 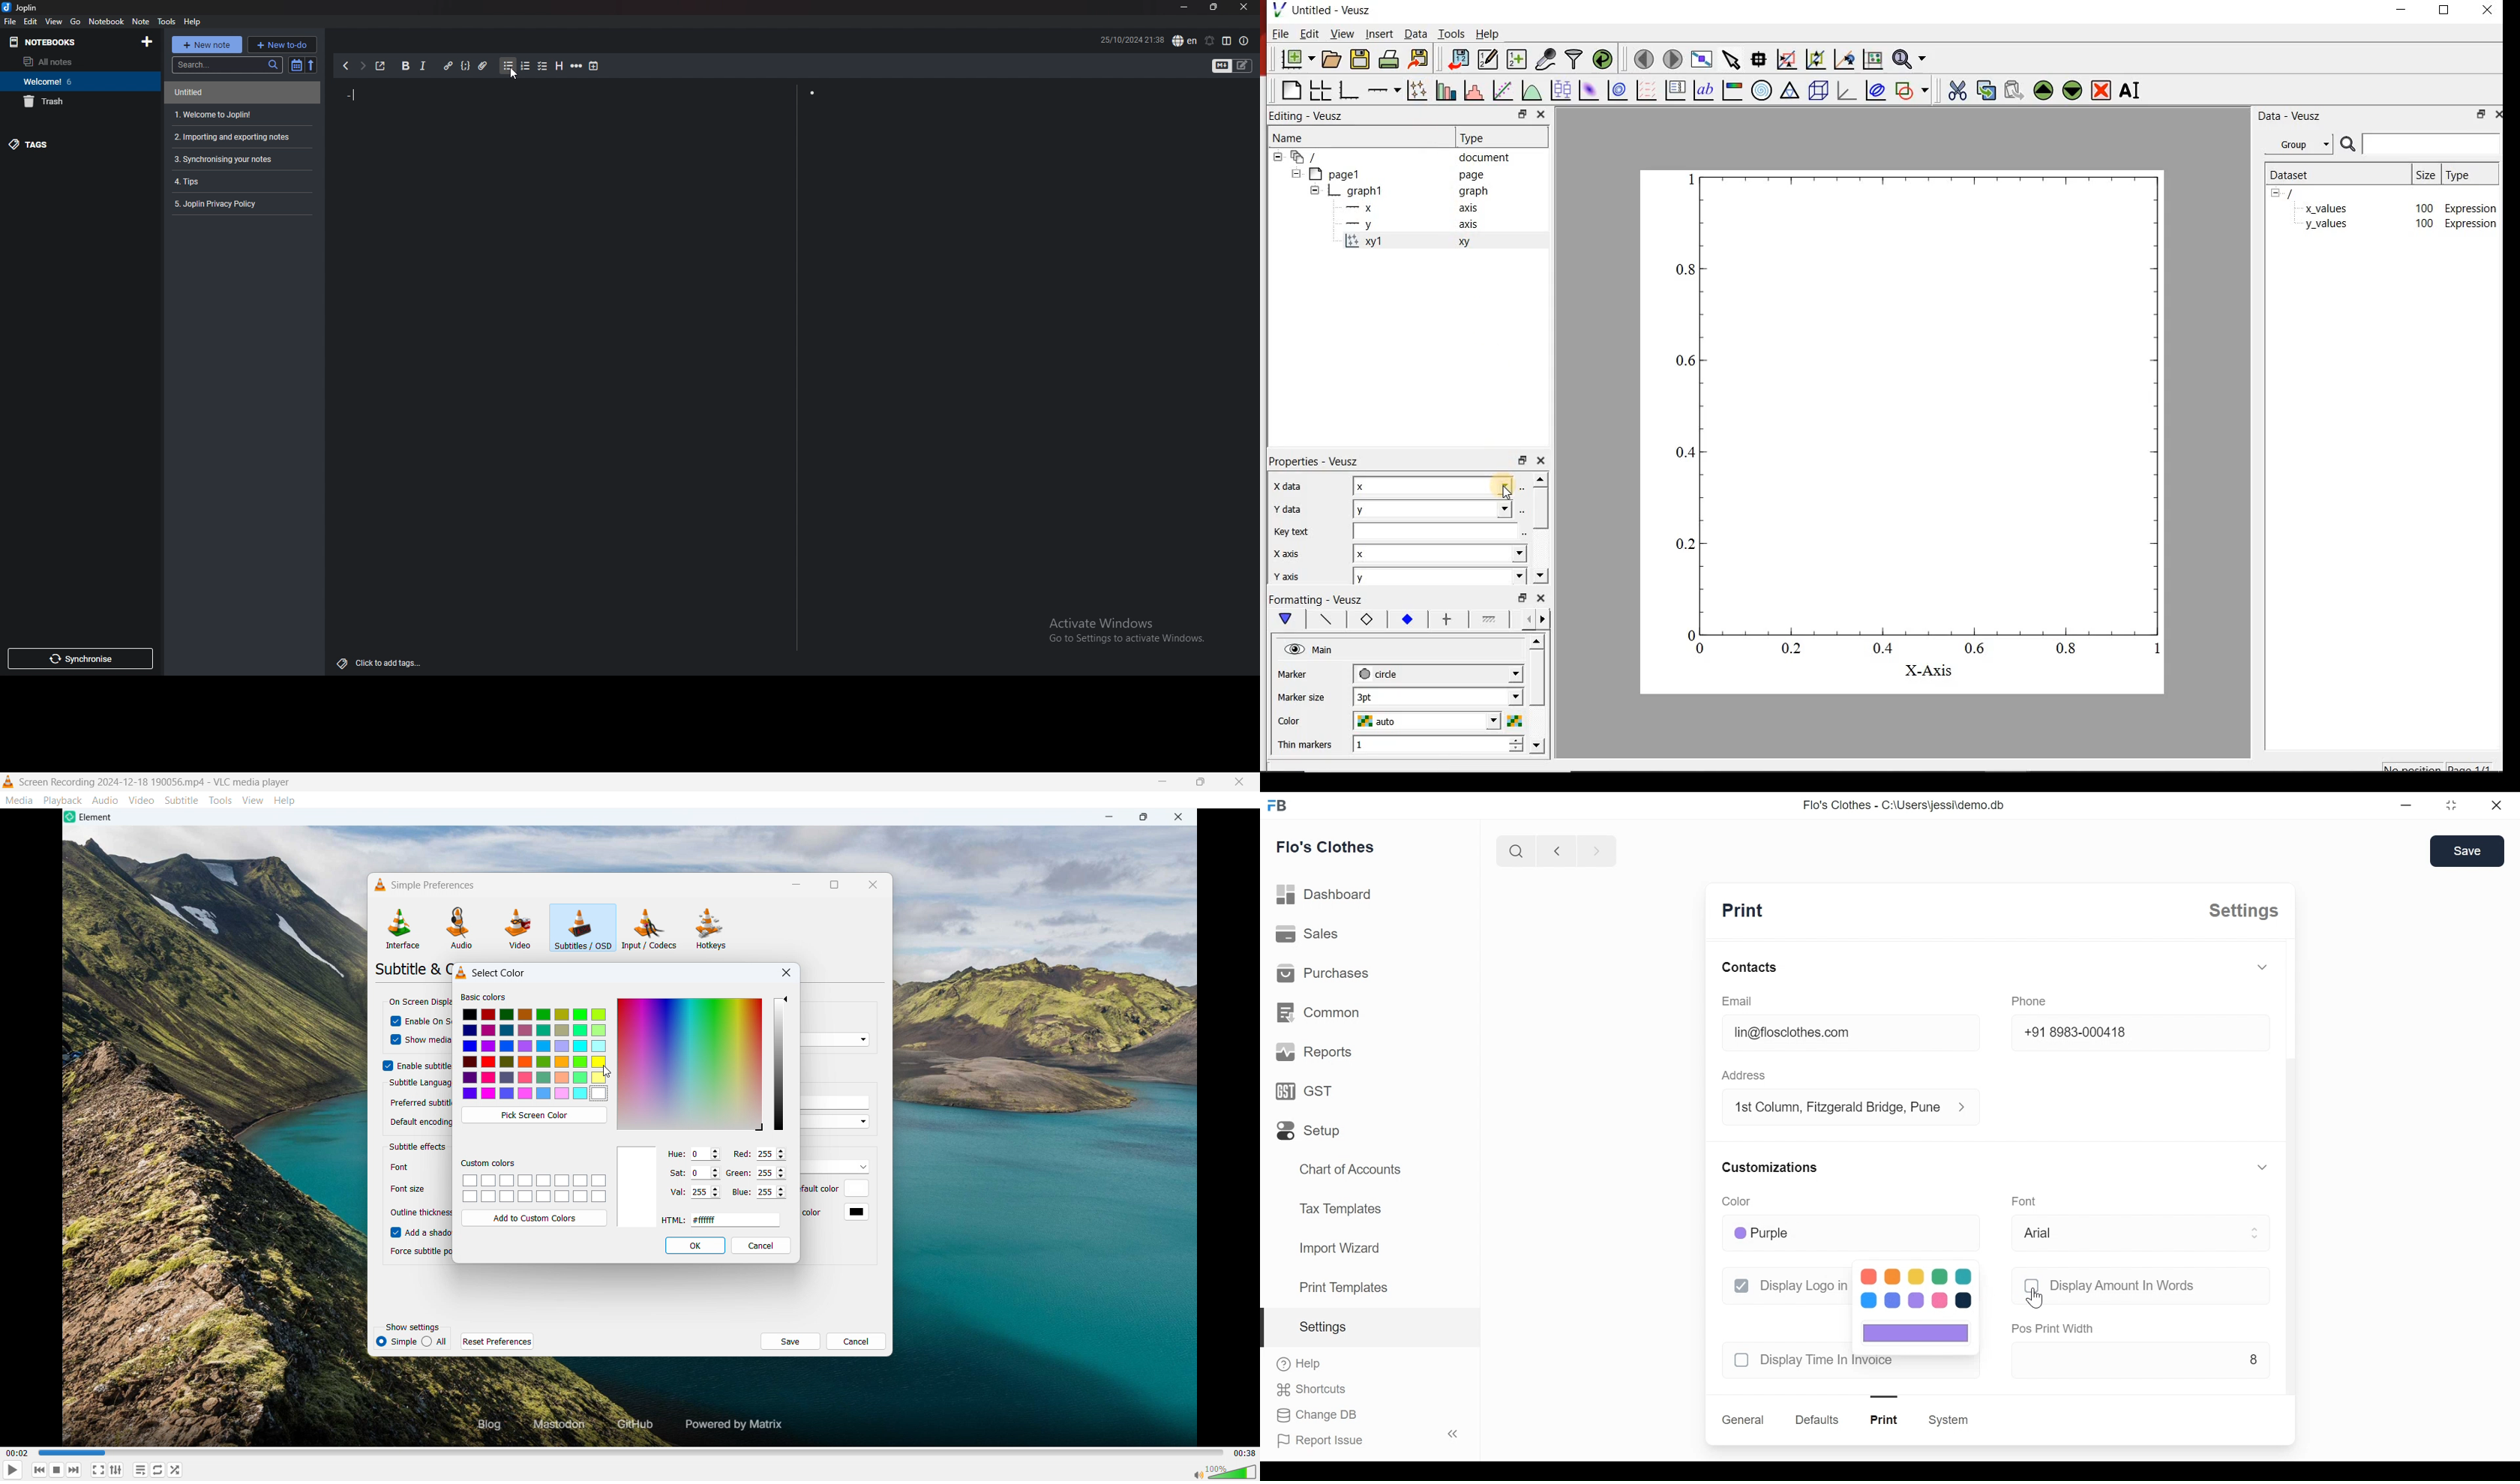 I want to click on color 4, so click(x=1940, y=1276).